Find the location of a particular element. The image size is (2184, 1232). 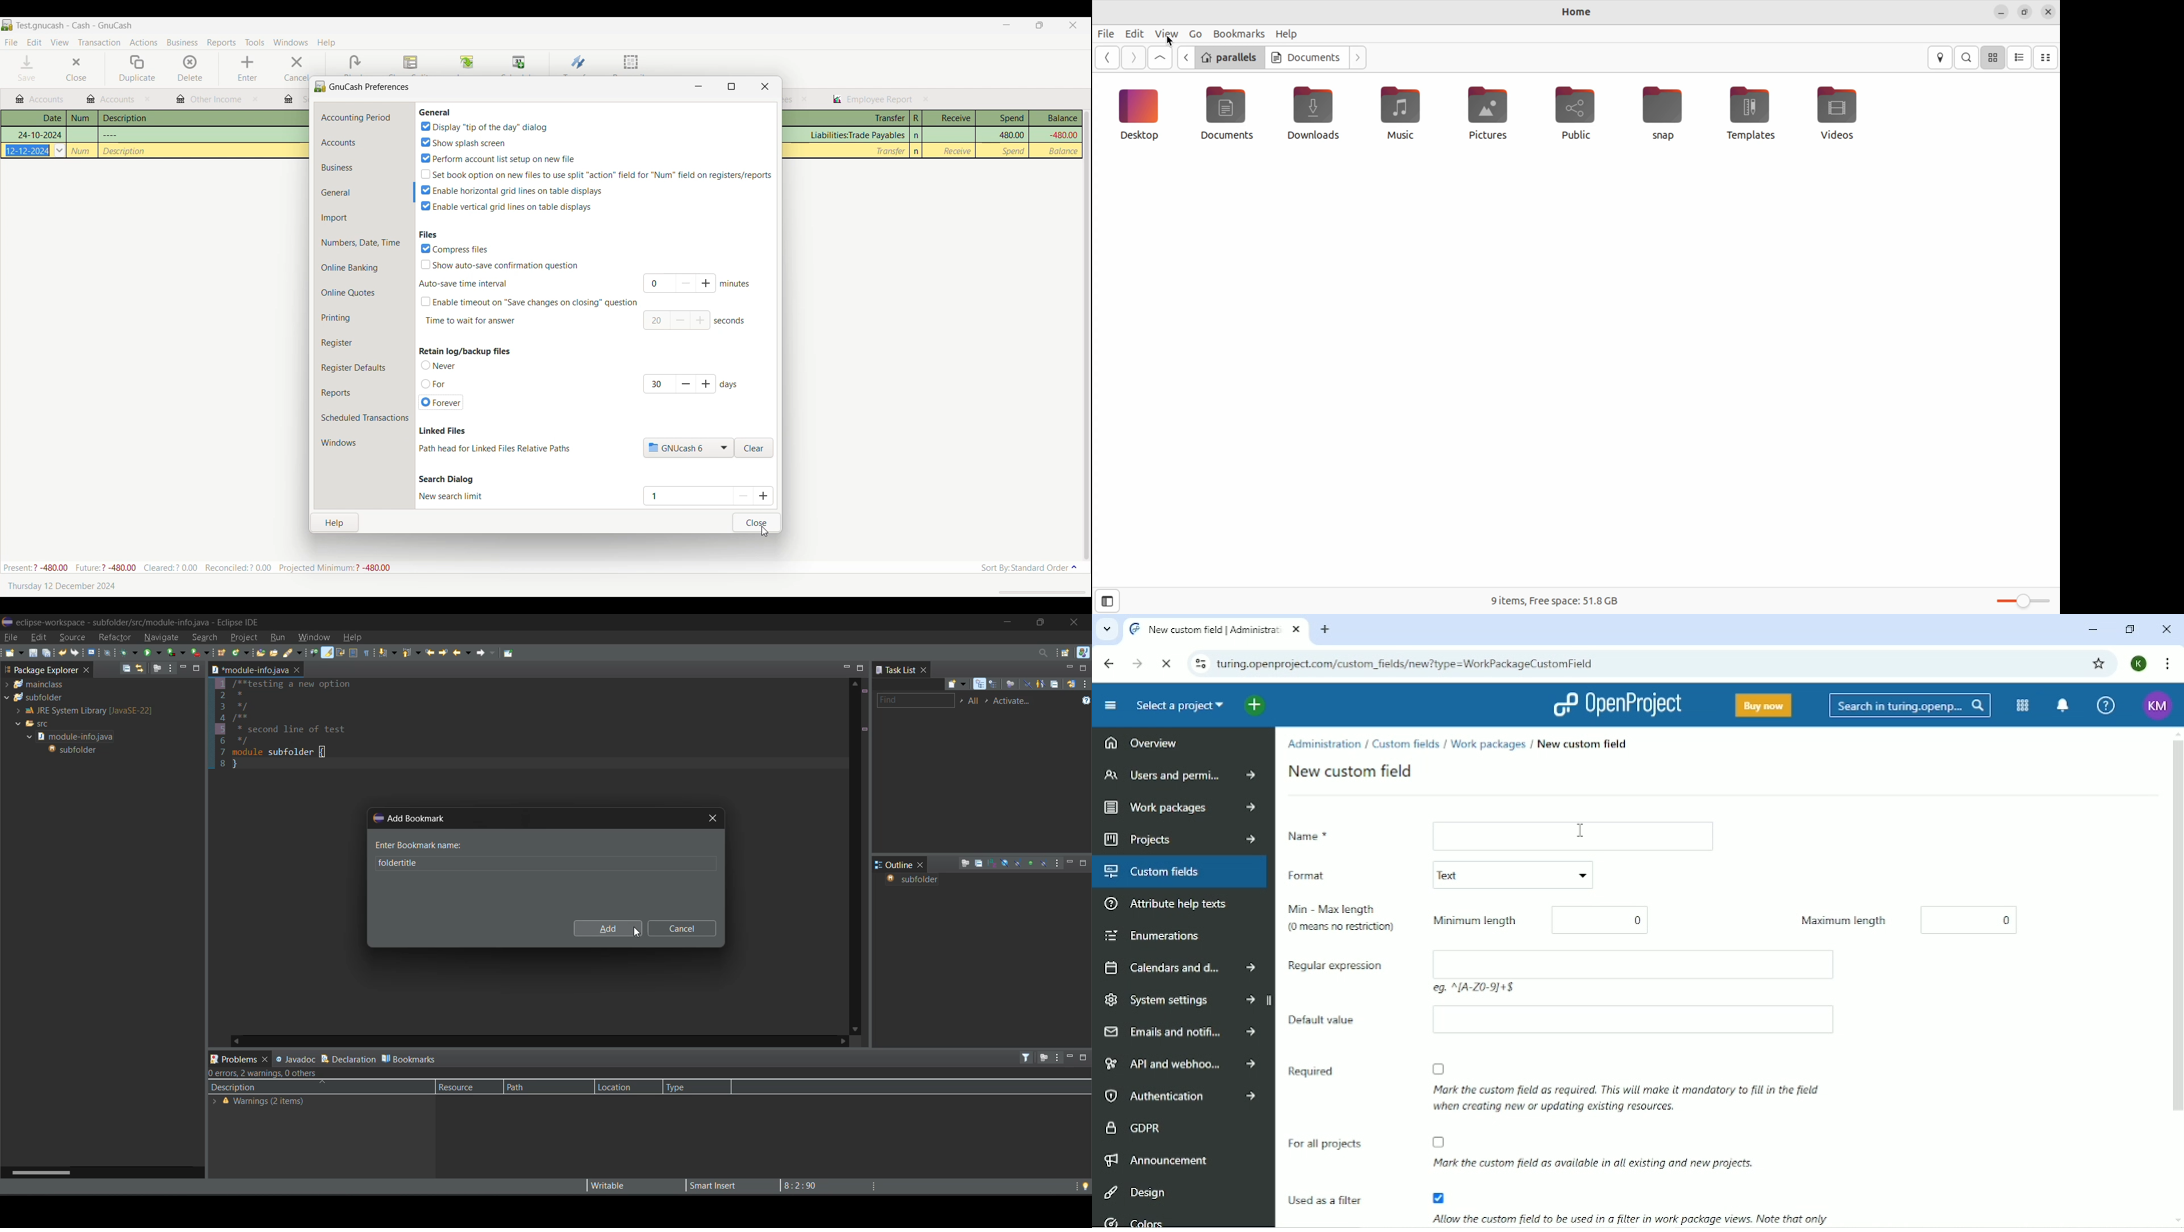

Default value is located at coordinates (1335, 1026).